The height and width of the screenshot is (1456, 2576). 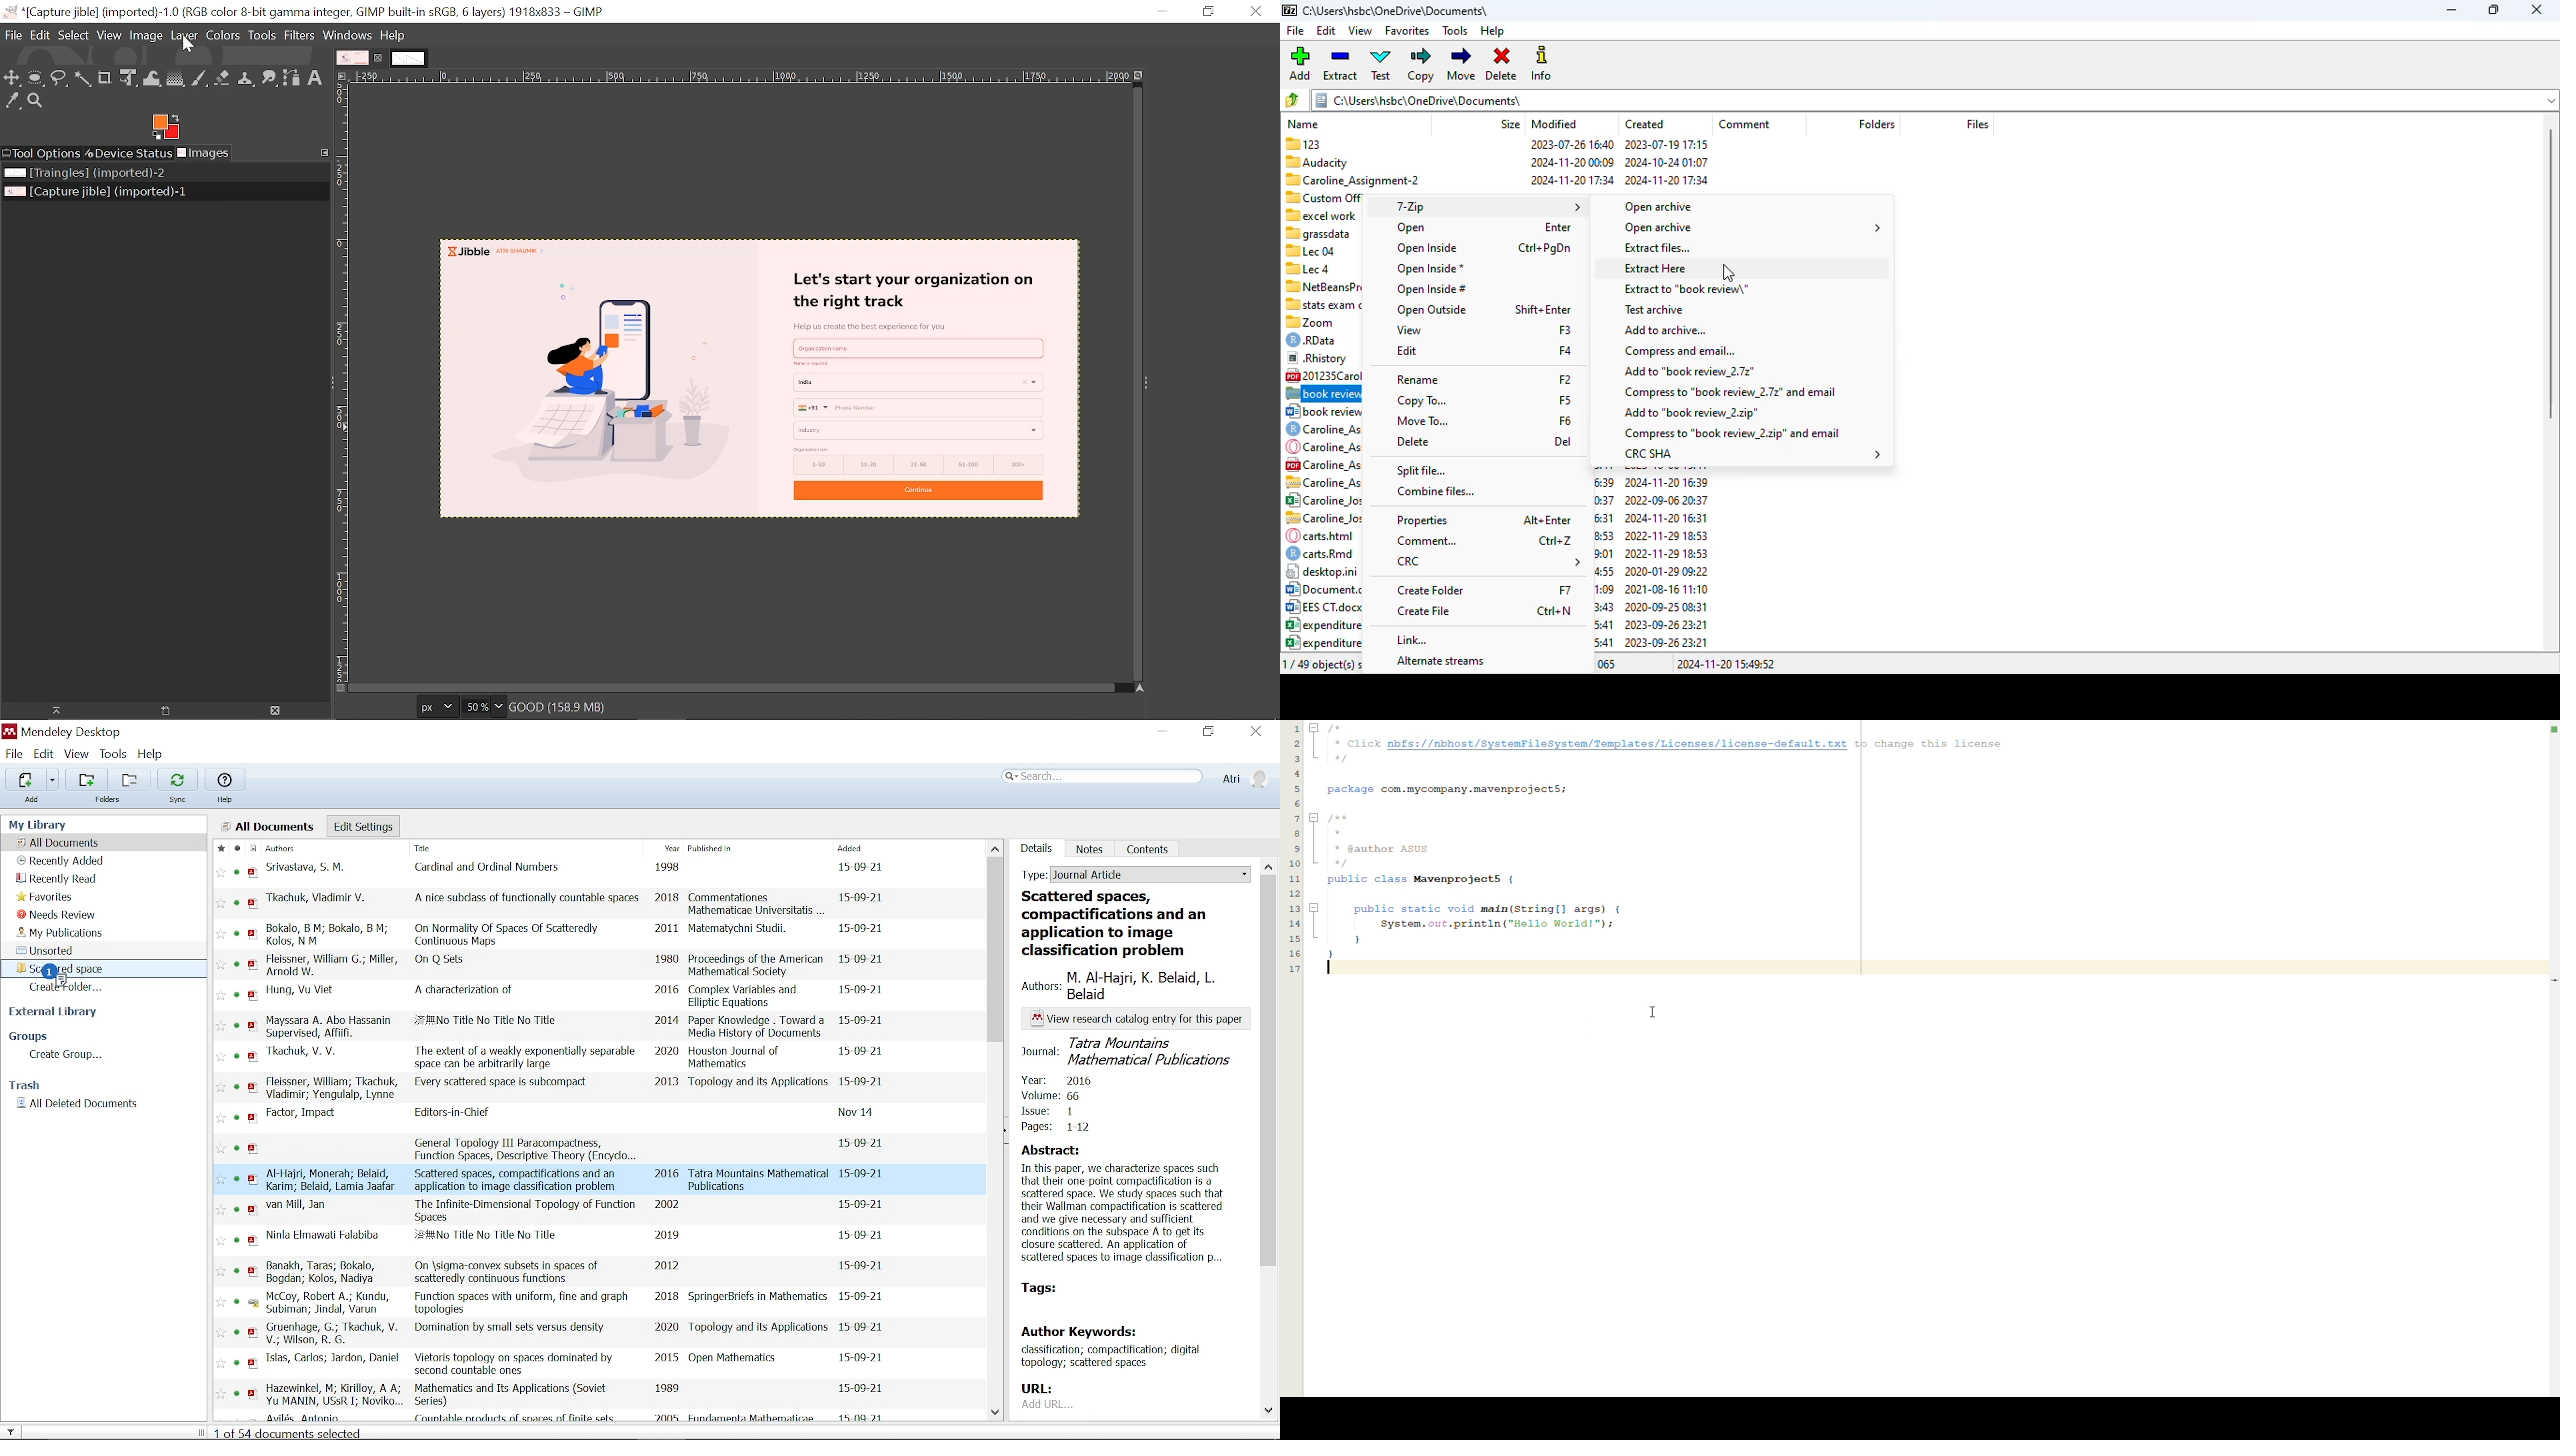 I want to click on issue, so click(x=1049, y=1113).